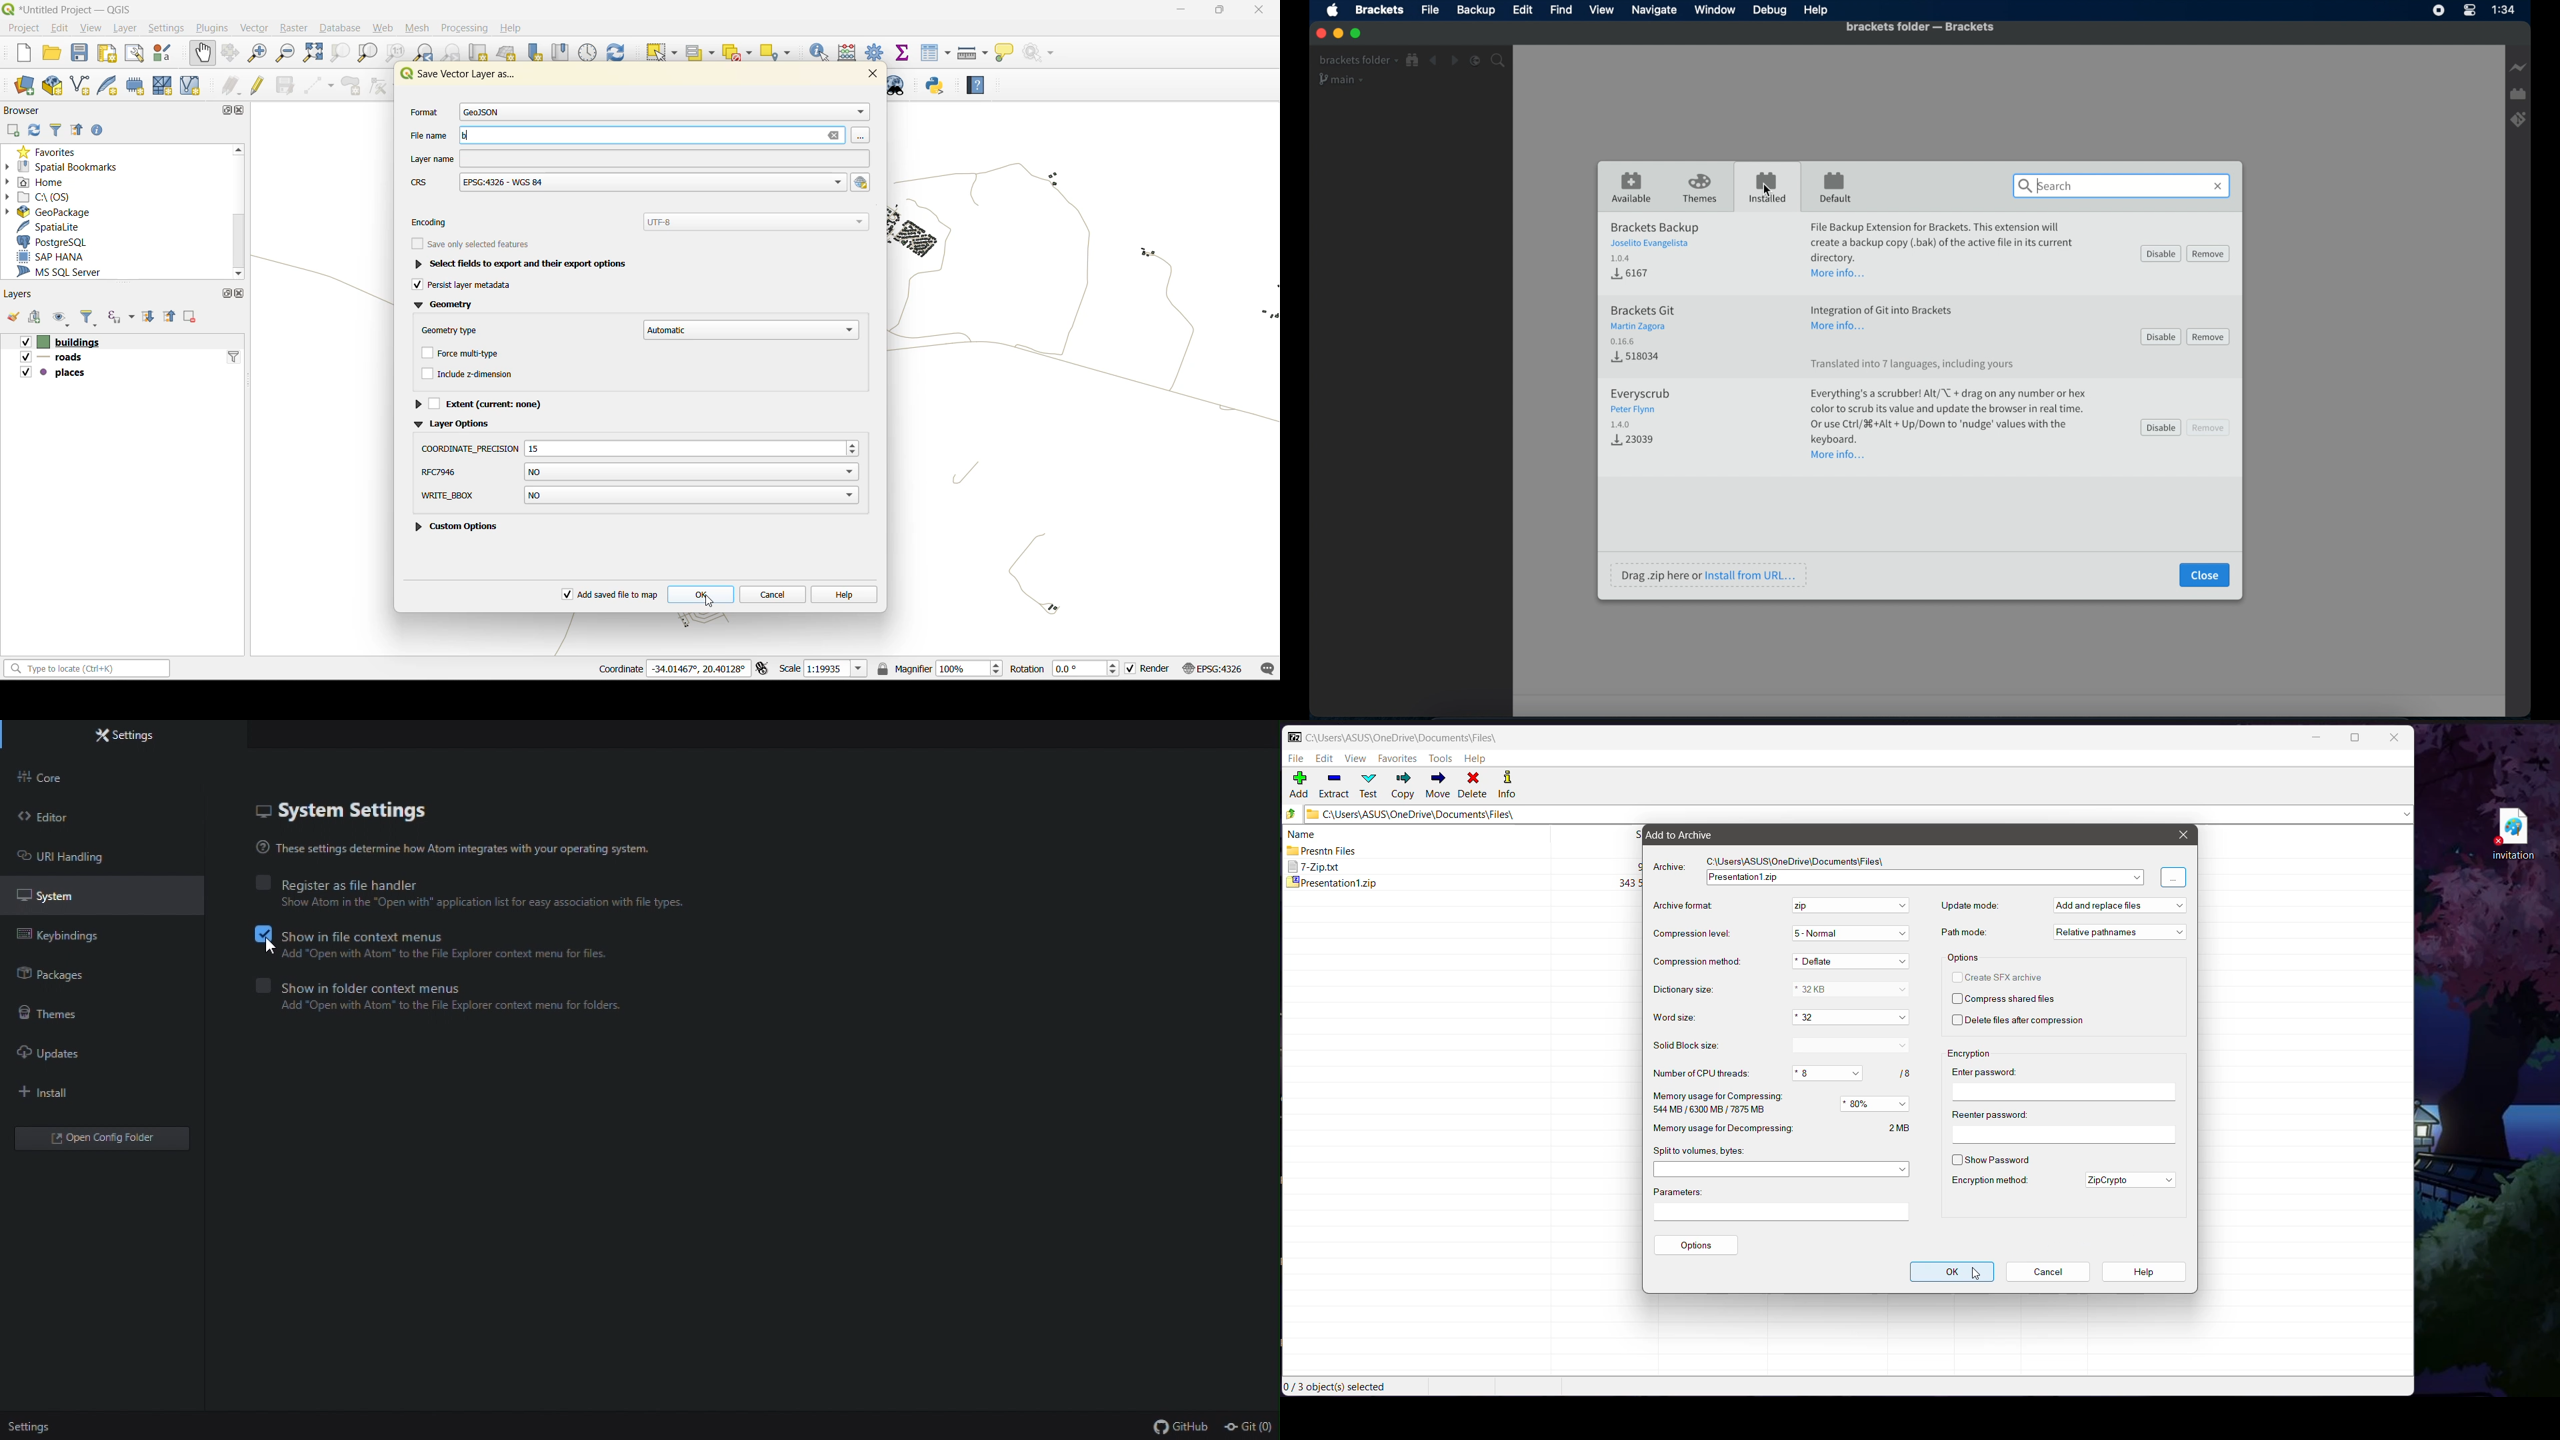 This screenshot has width=2576, height=1456. I want to click on Minimize, so click(1337, 33).